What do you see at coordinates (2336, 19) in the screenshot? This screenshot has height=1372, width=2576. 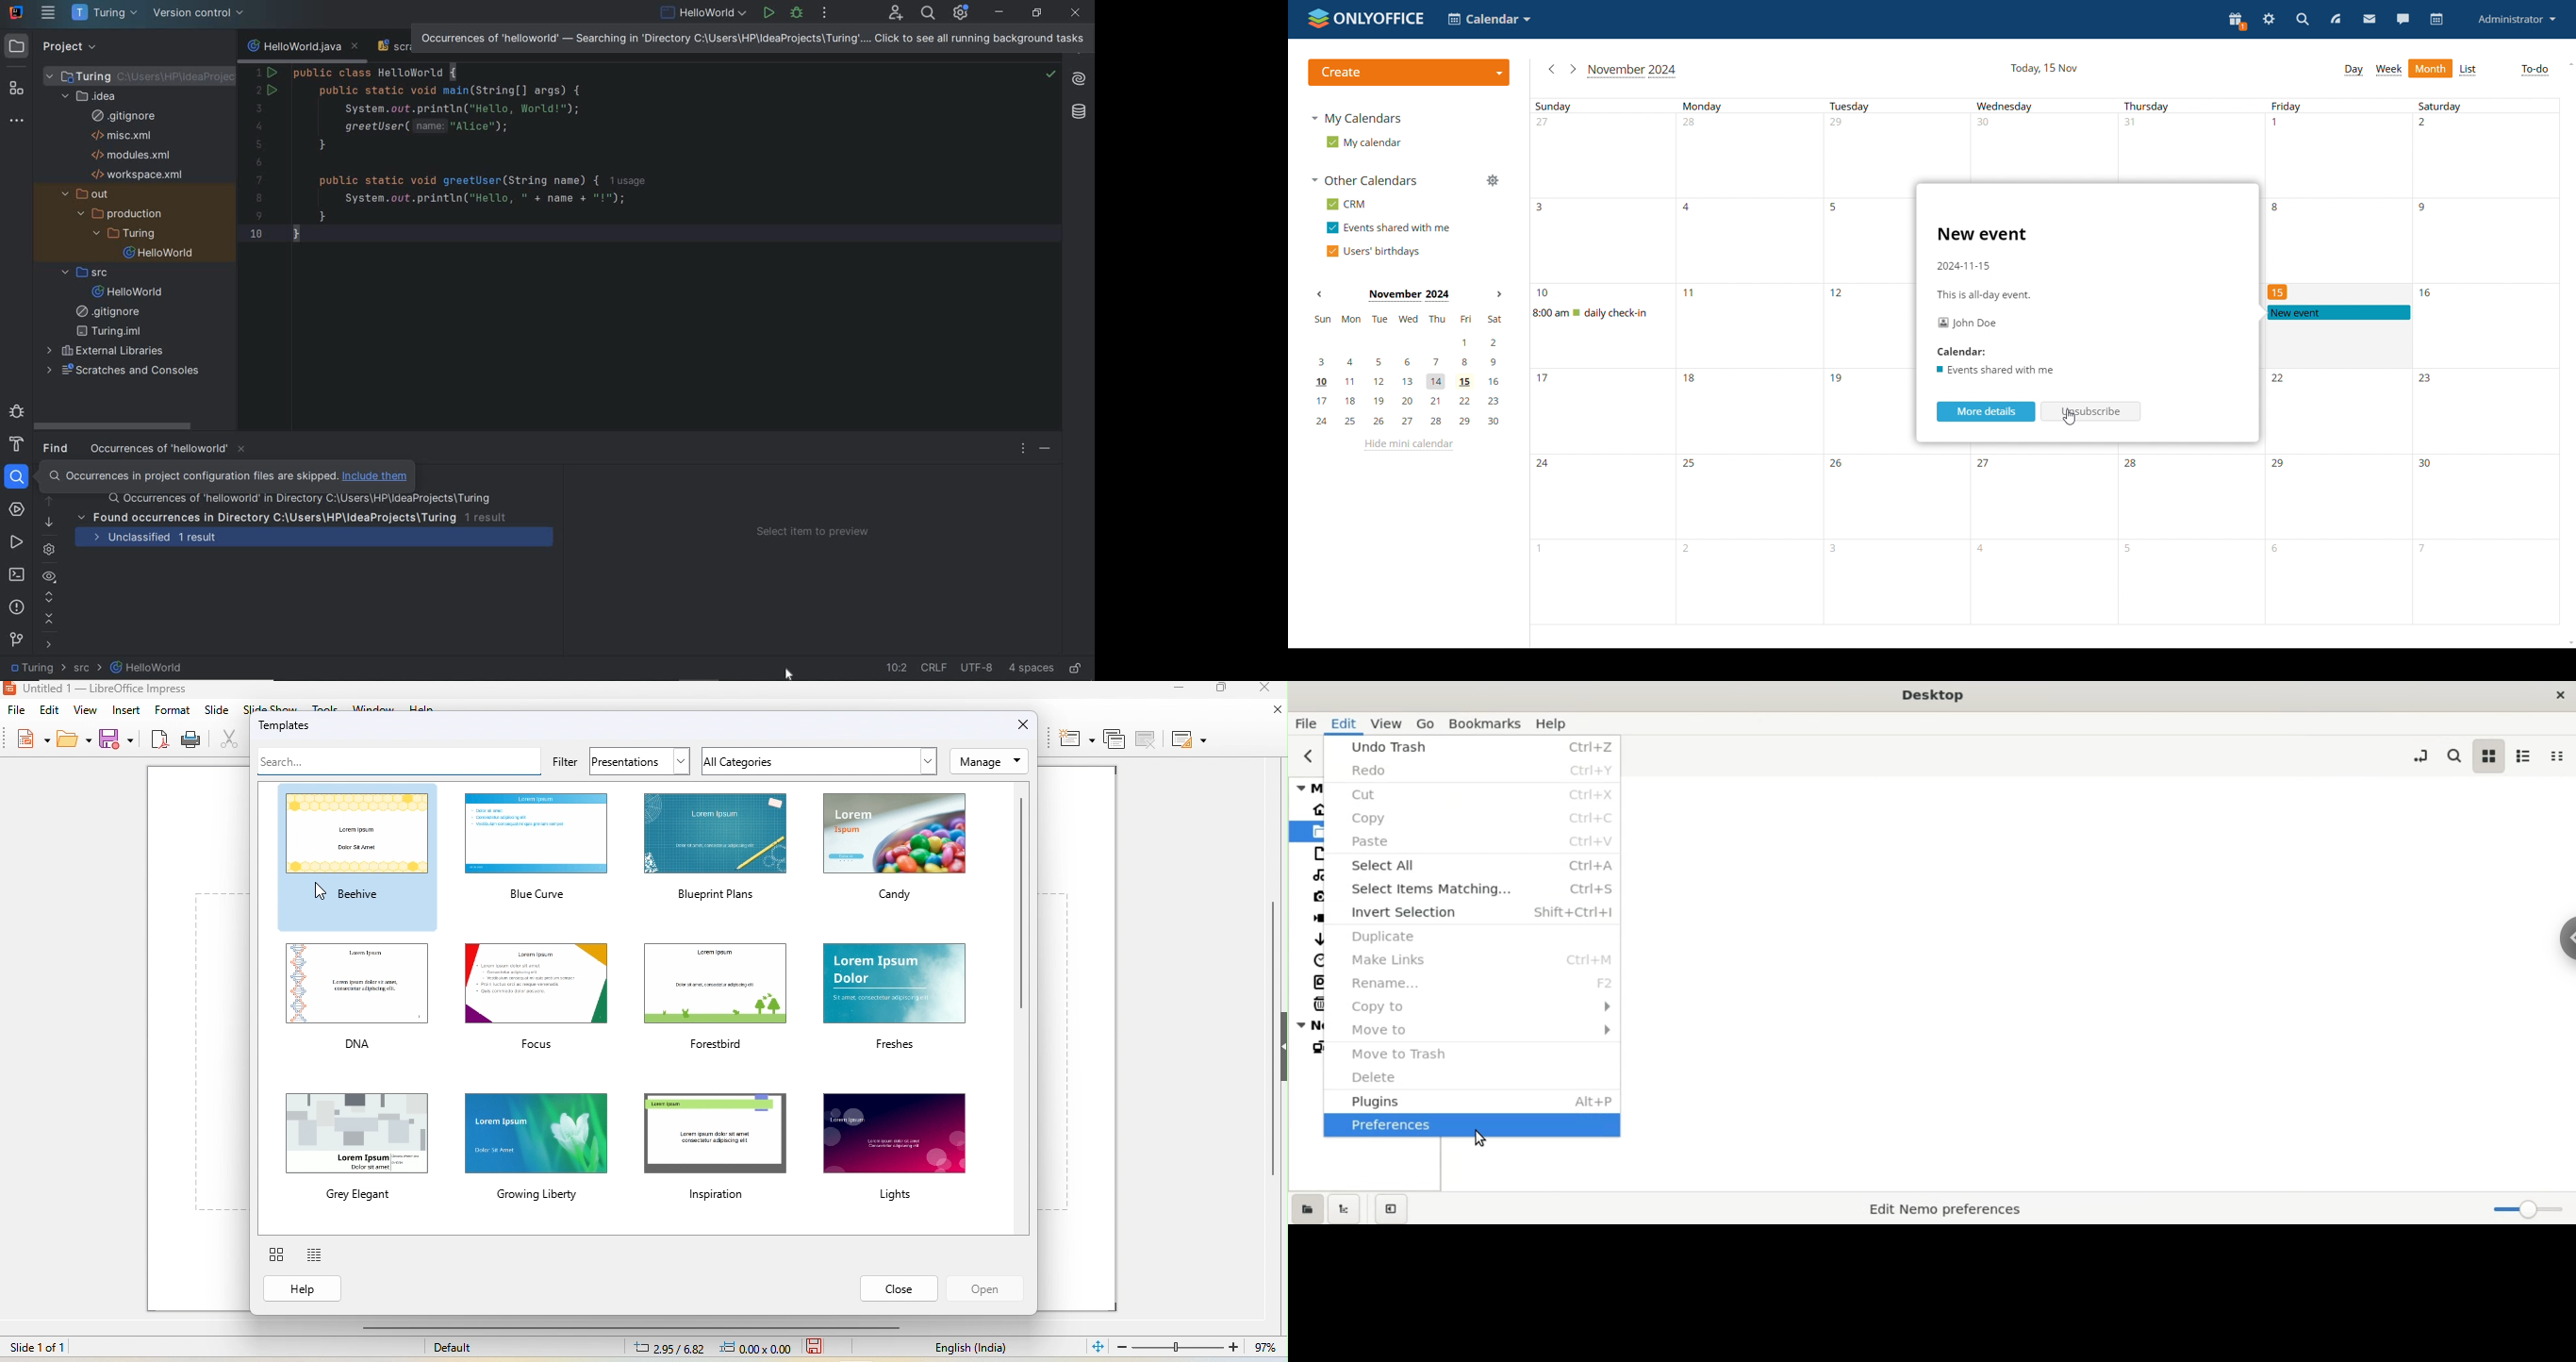 I see `feed` at bounding box center [2336, 19].